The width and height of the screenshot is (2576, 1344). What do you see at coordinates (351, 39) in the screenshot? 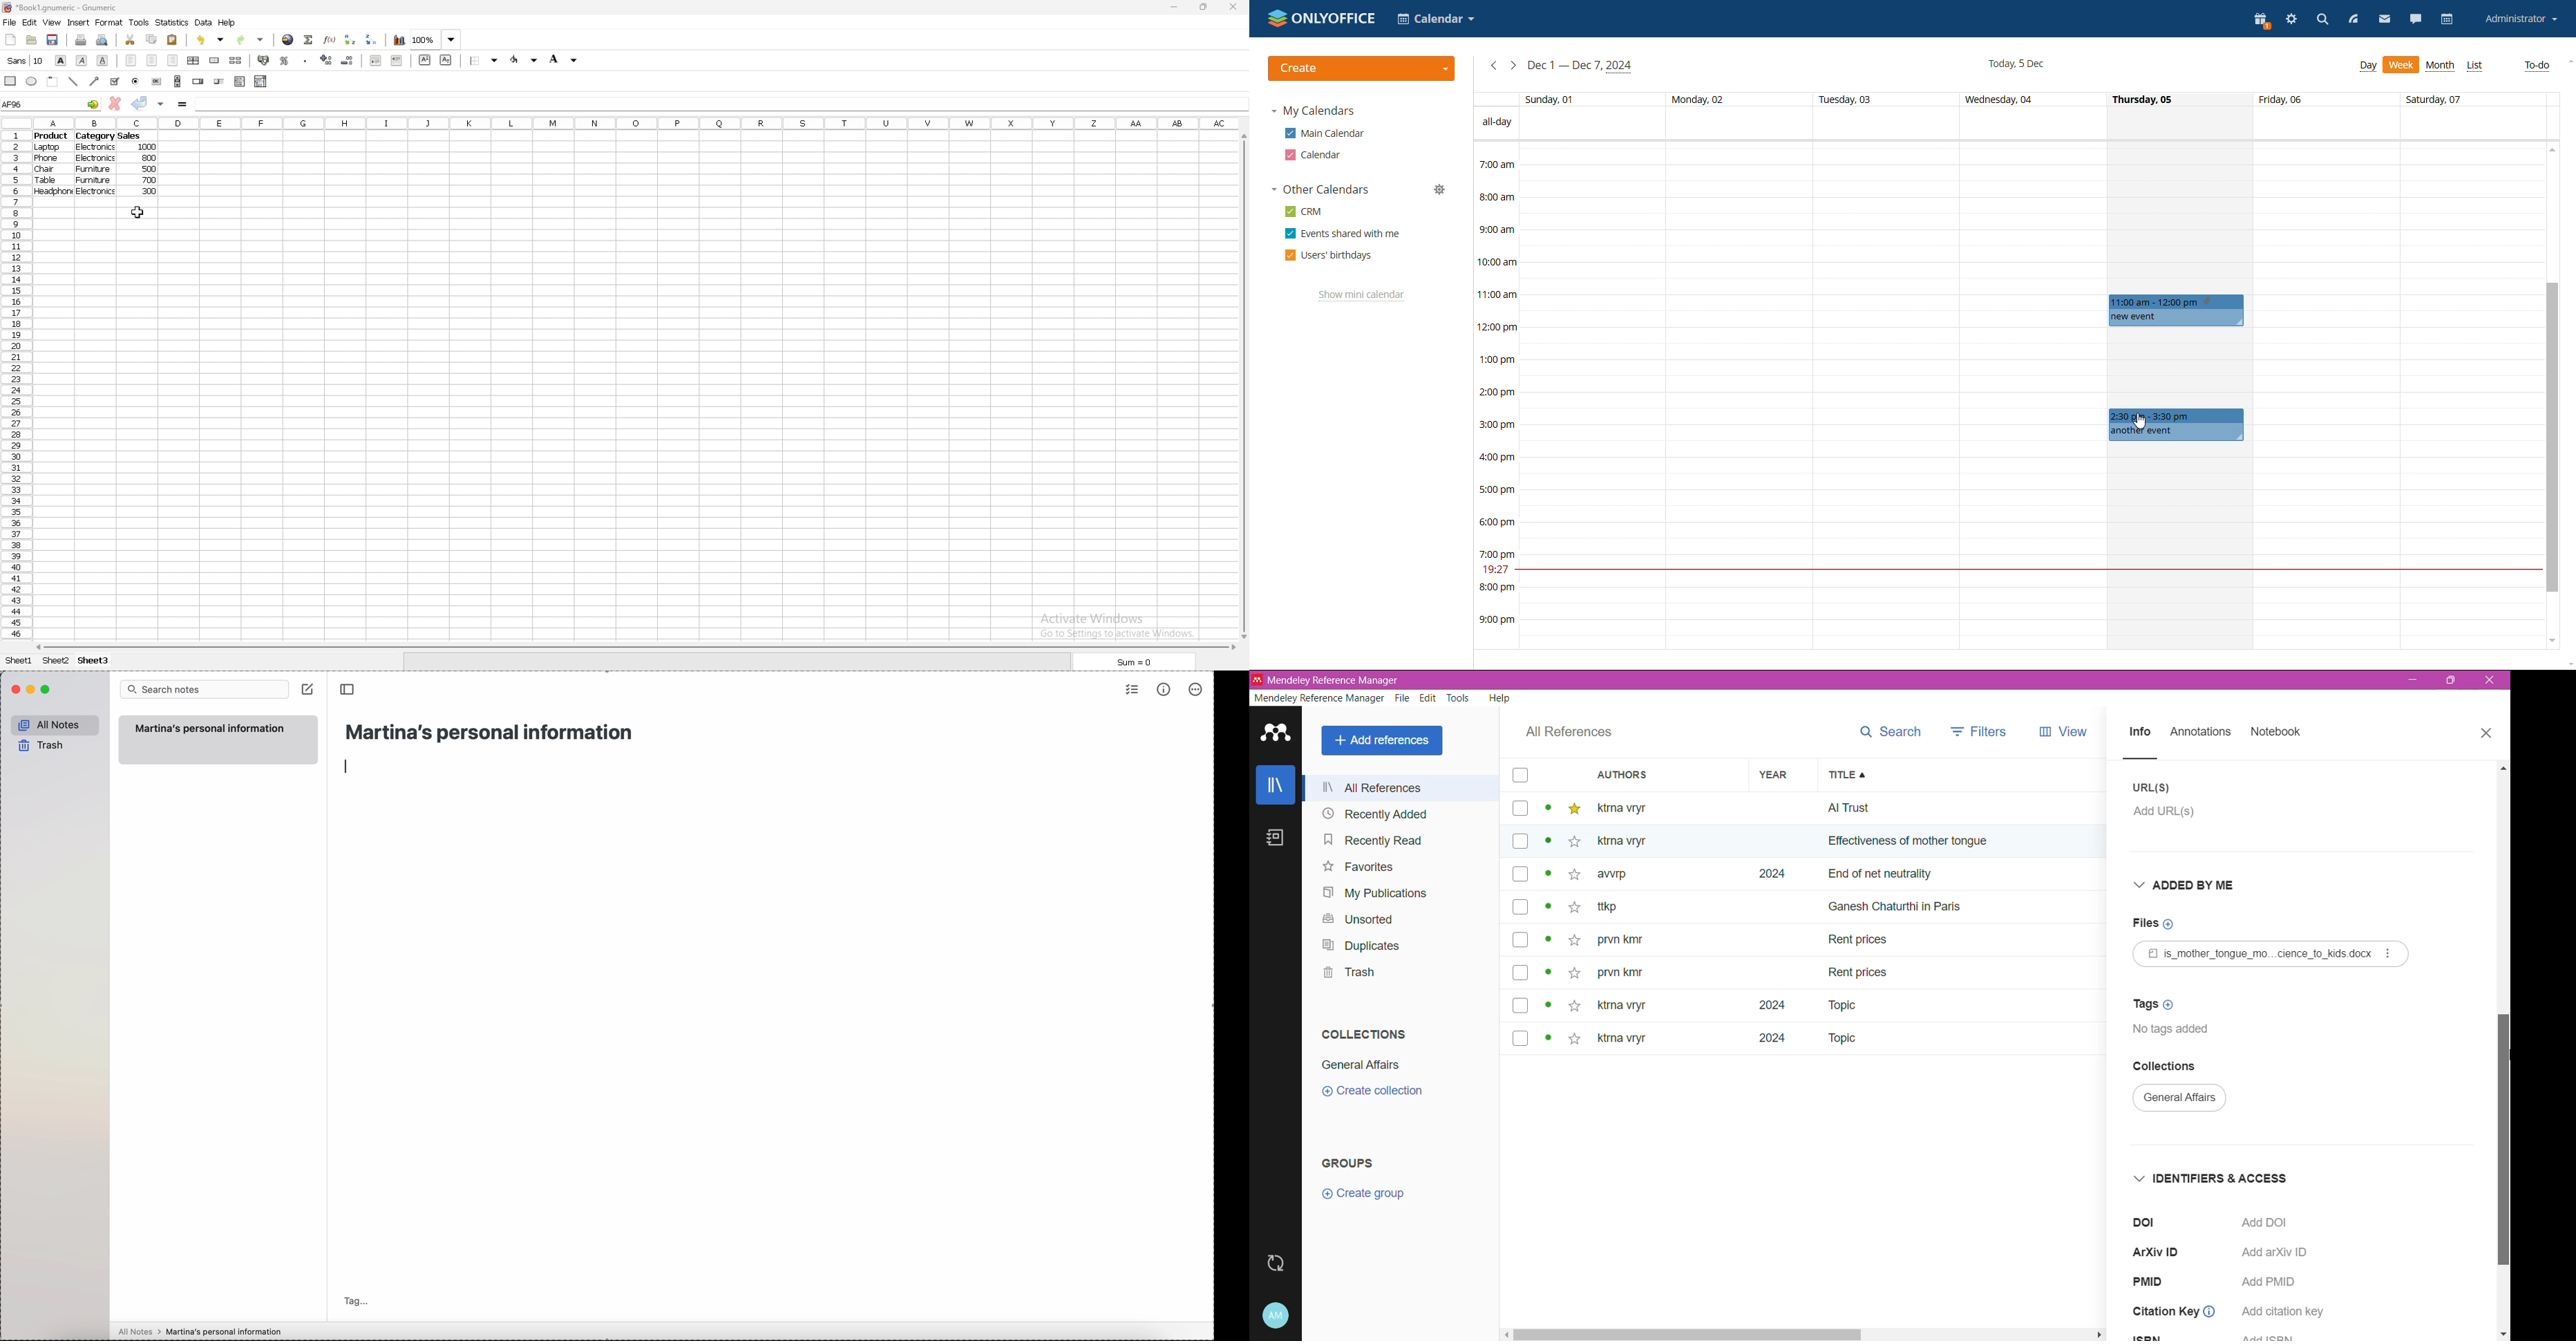
I see `sort ascending` at bounding box center [351, 39].